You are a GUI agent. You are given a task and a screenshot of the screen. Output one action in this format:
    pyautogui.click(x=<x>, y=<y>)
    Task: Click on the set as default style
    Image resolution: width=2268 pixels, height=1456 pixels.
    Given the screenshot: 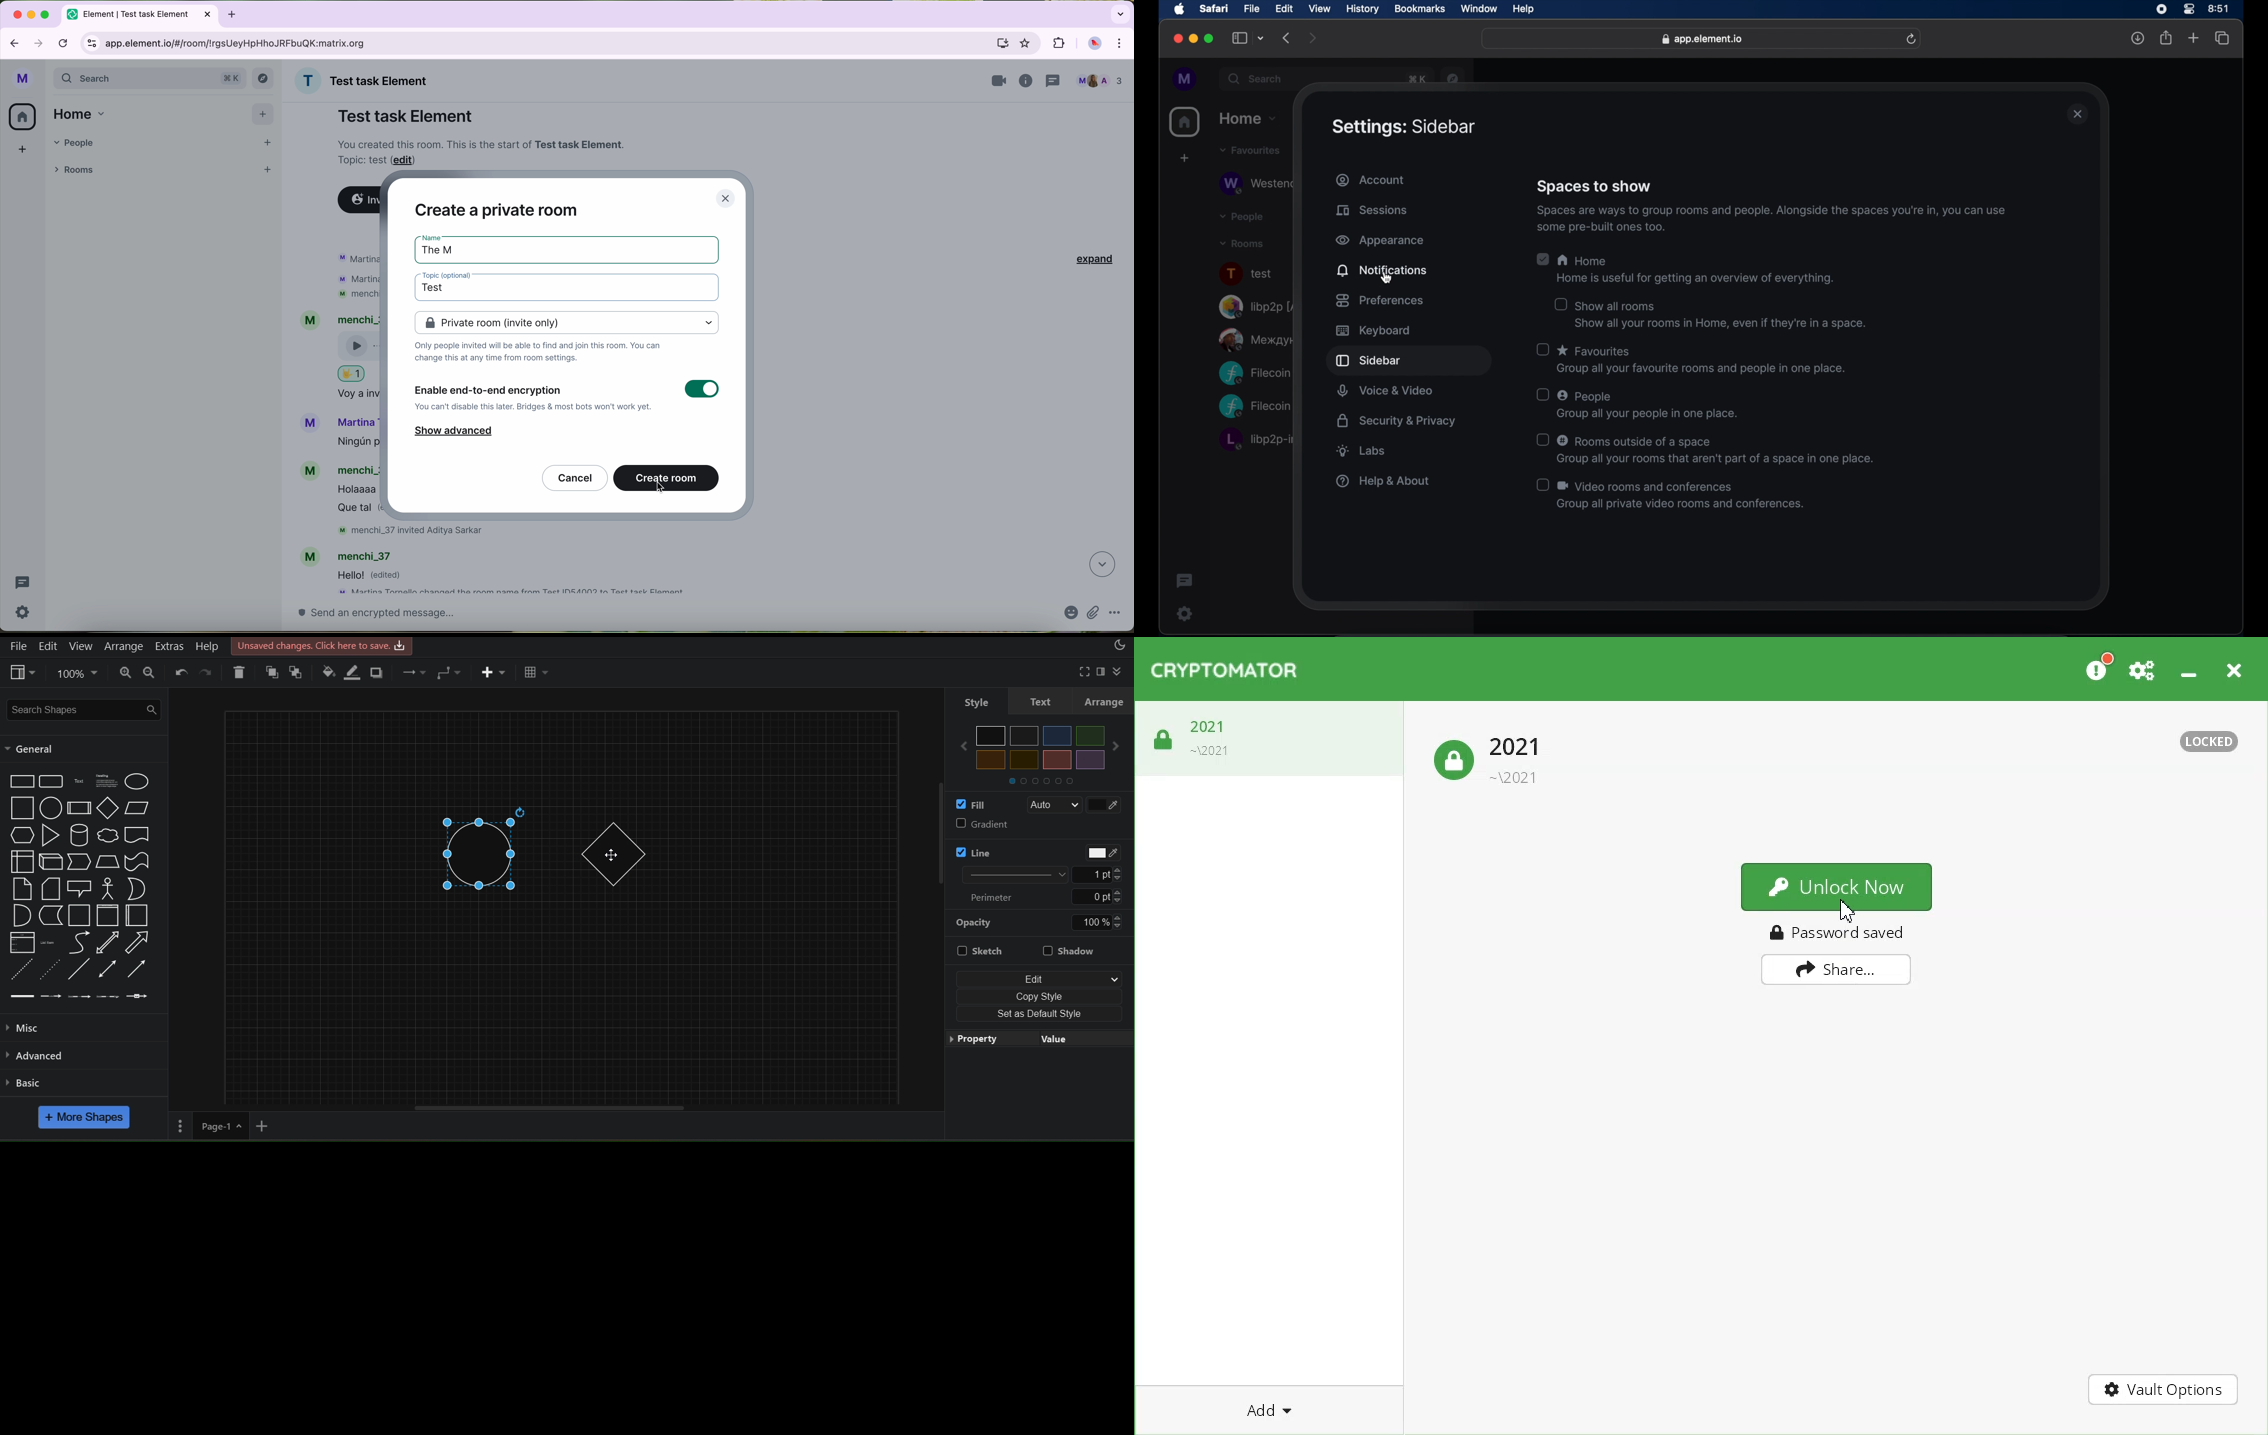 What is the action you would take?
    pyautogui.click(x=1039, y=1018)
    